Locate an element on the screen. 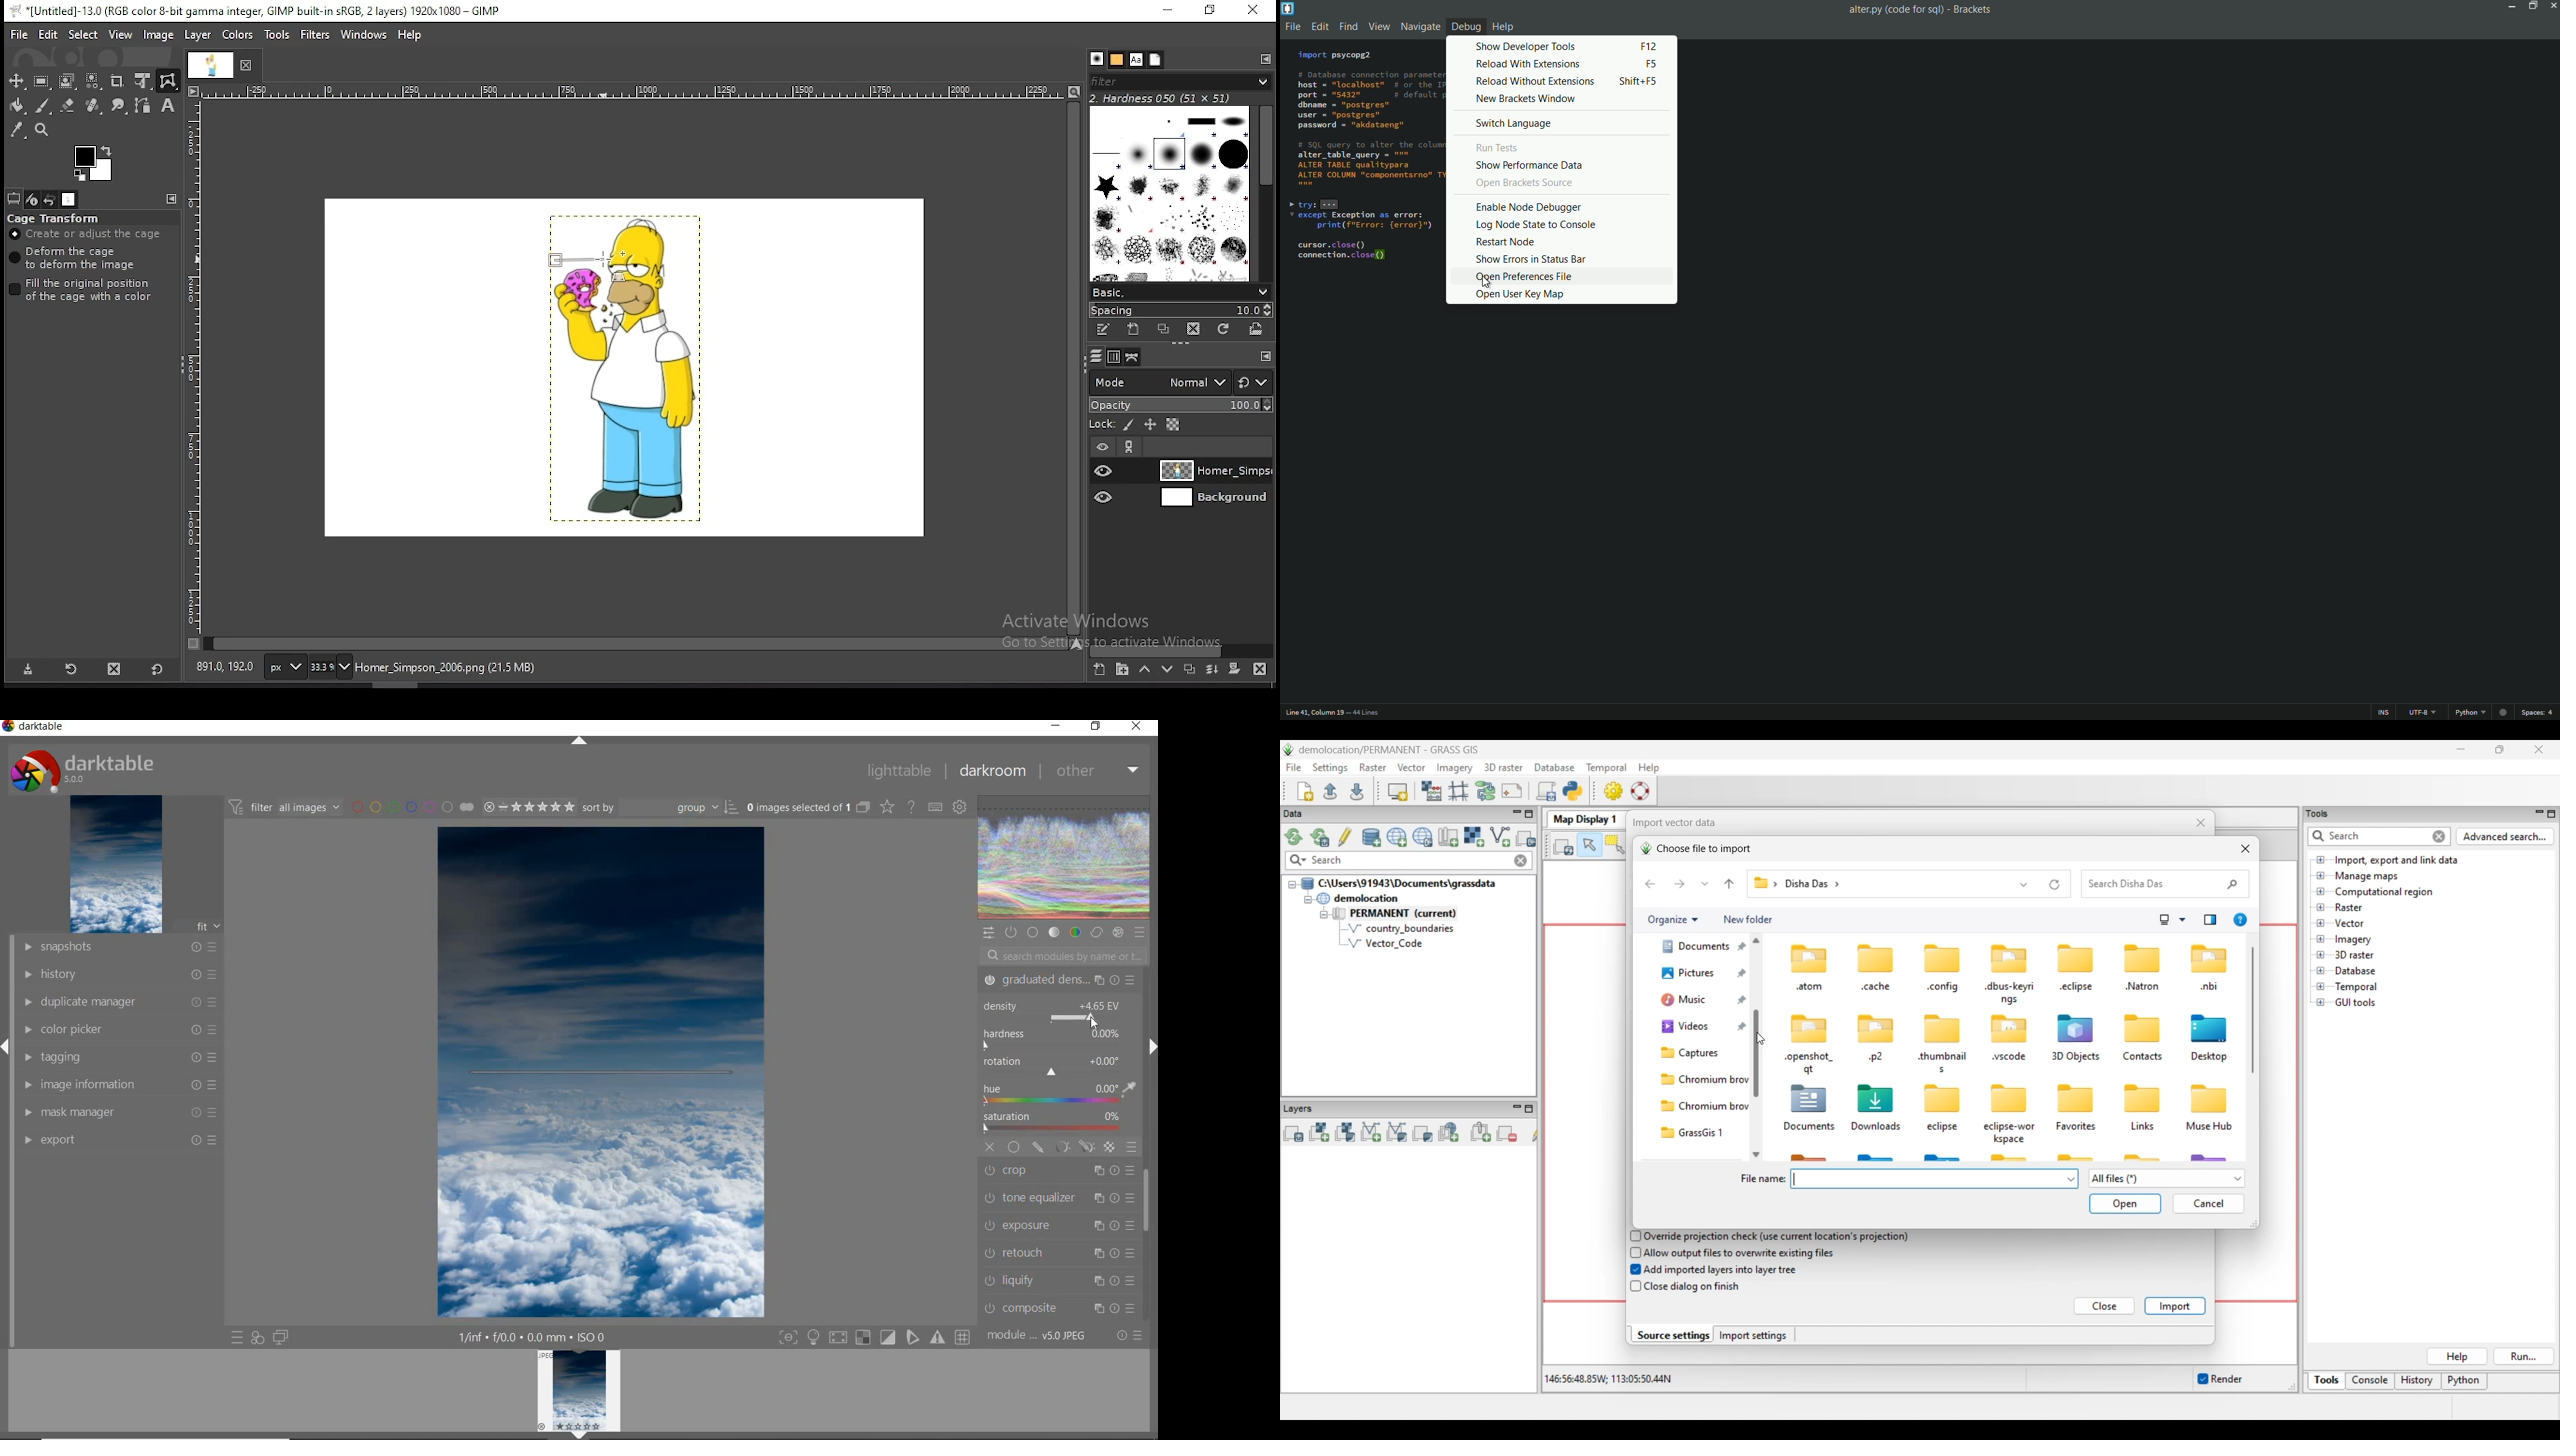 The height and width of the screenshot is (1456, 2576). TONE is located at coordinates (1054, 934).